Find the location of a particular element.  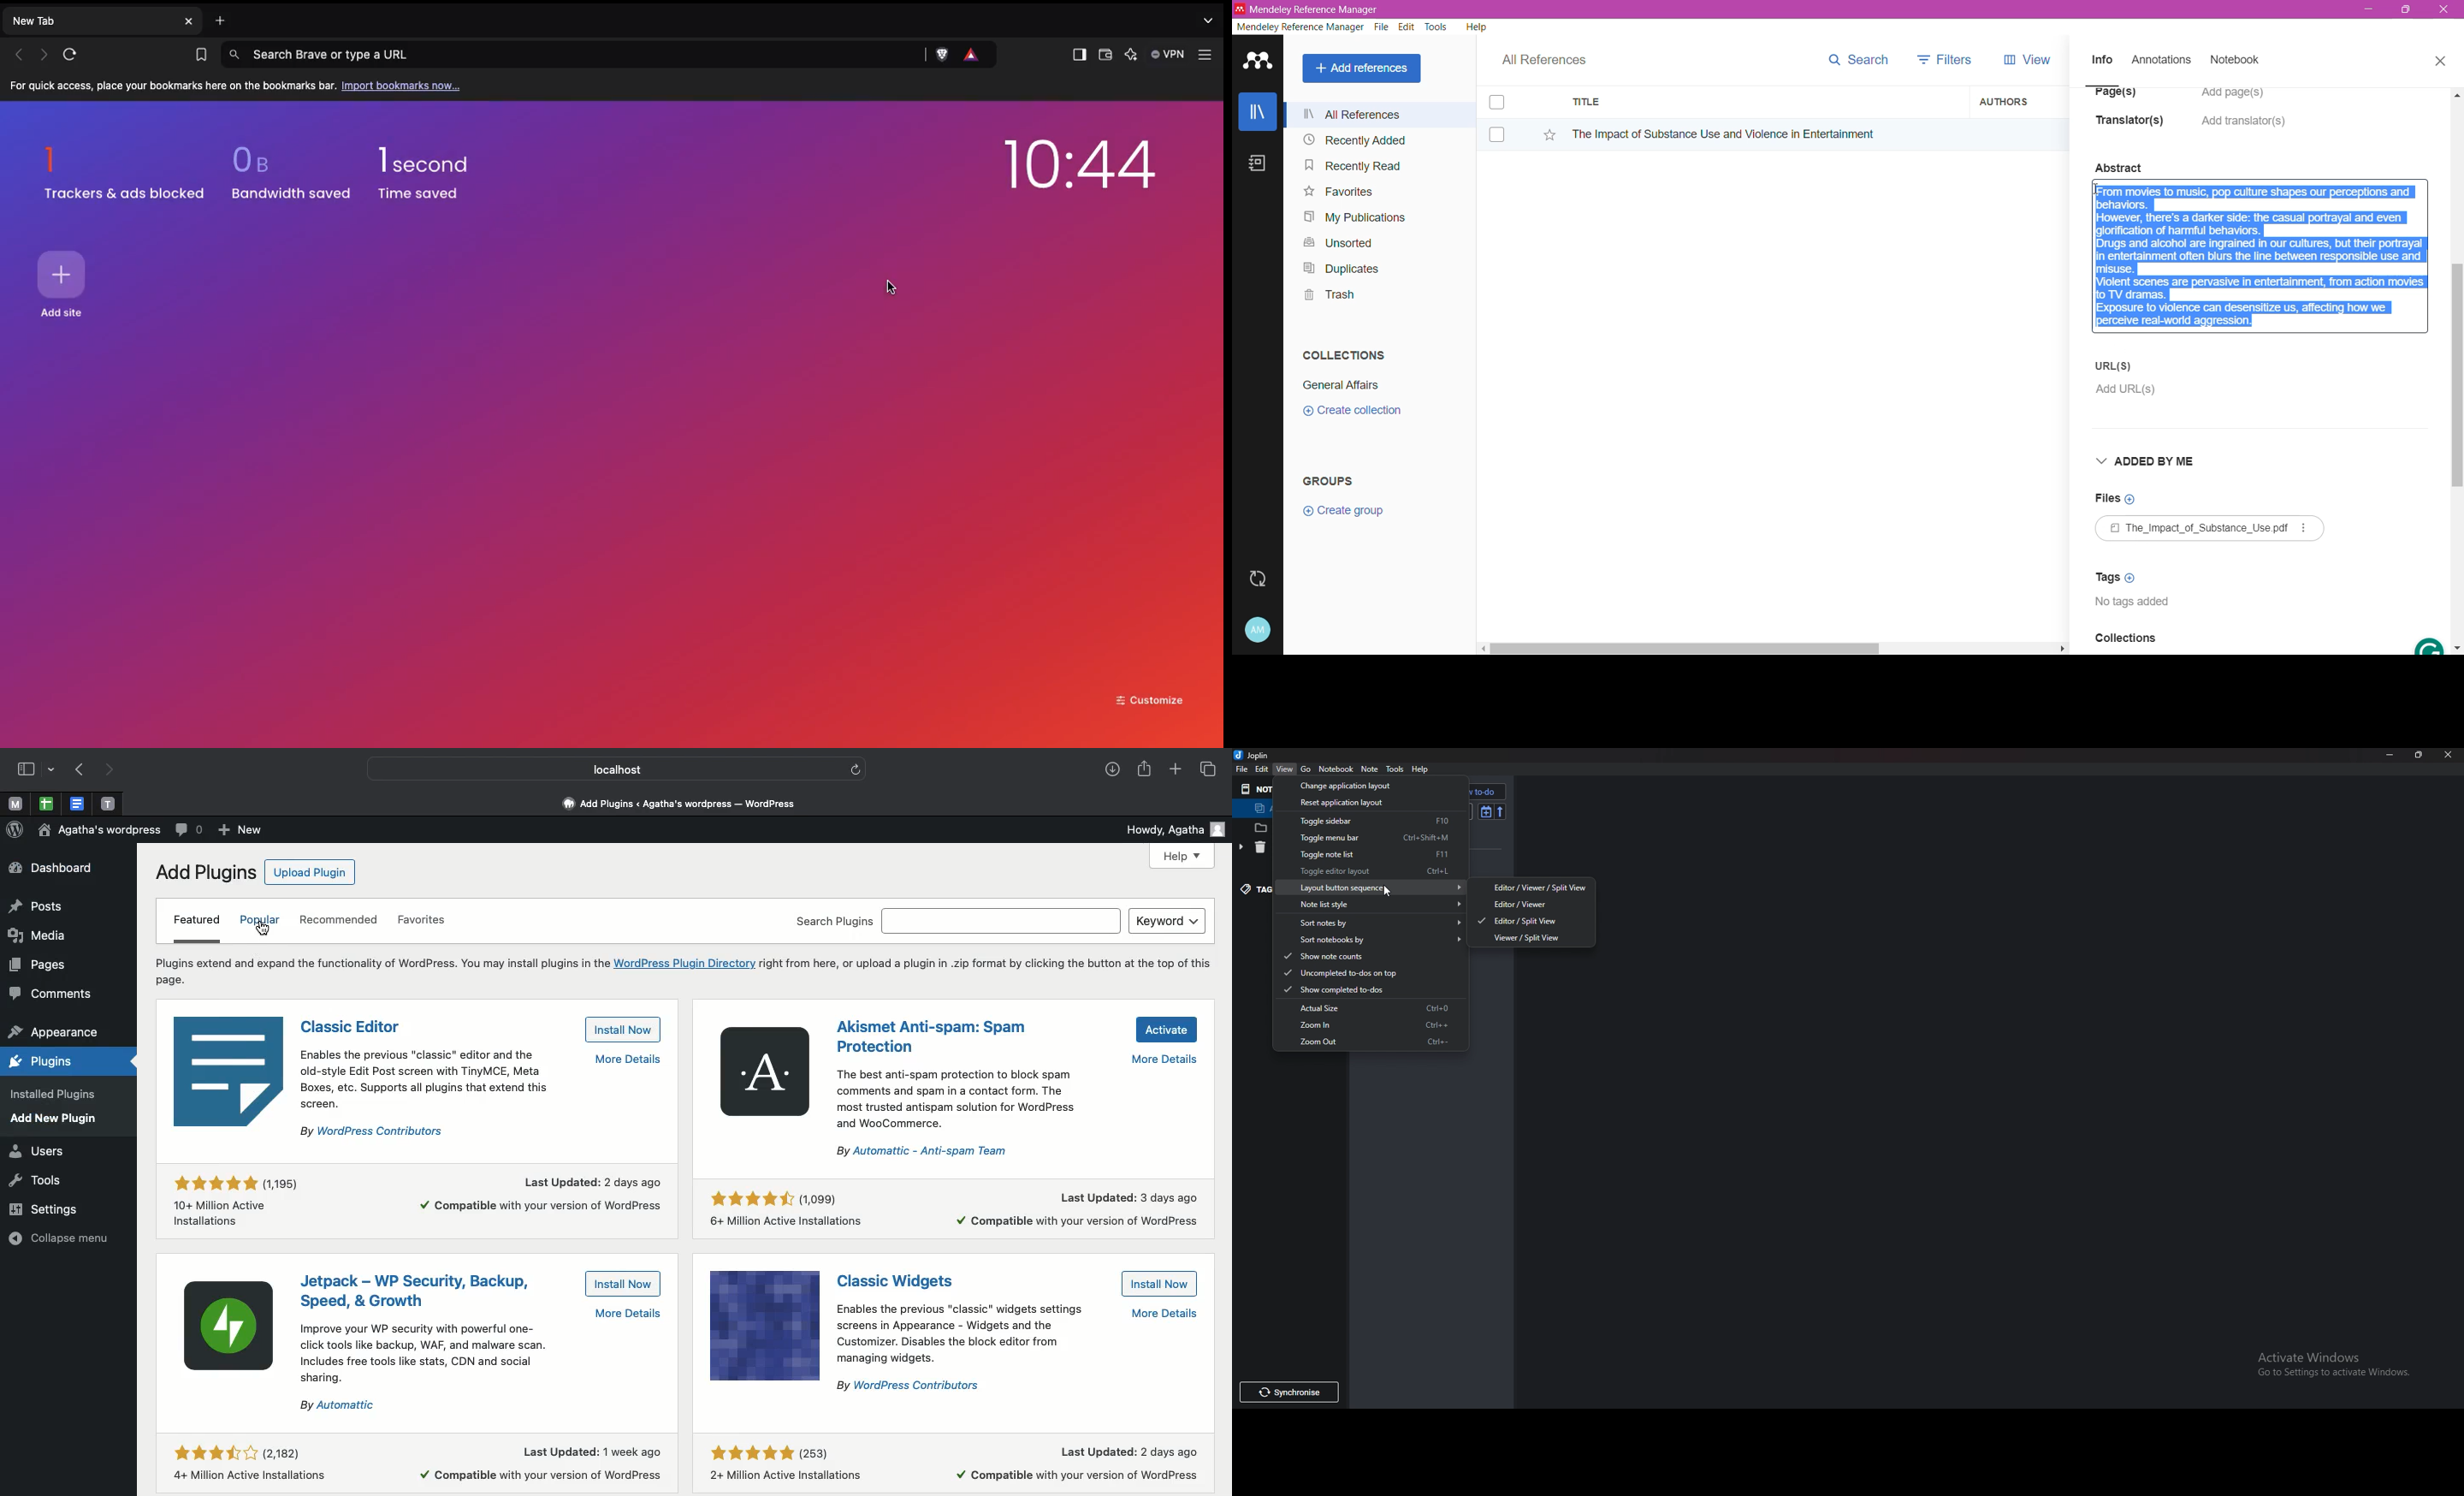

New is located at coordinates (240, 829).